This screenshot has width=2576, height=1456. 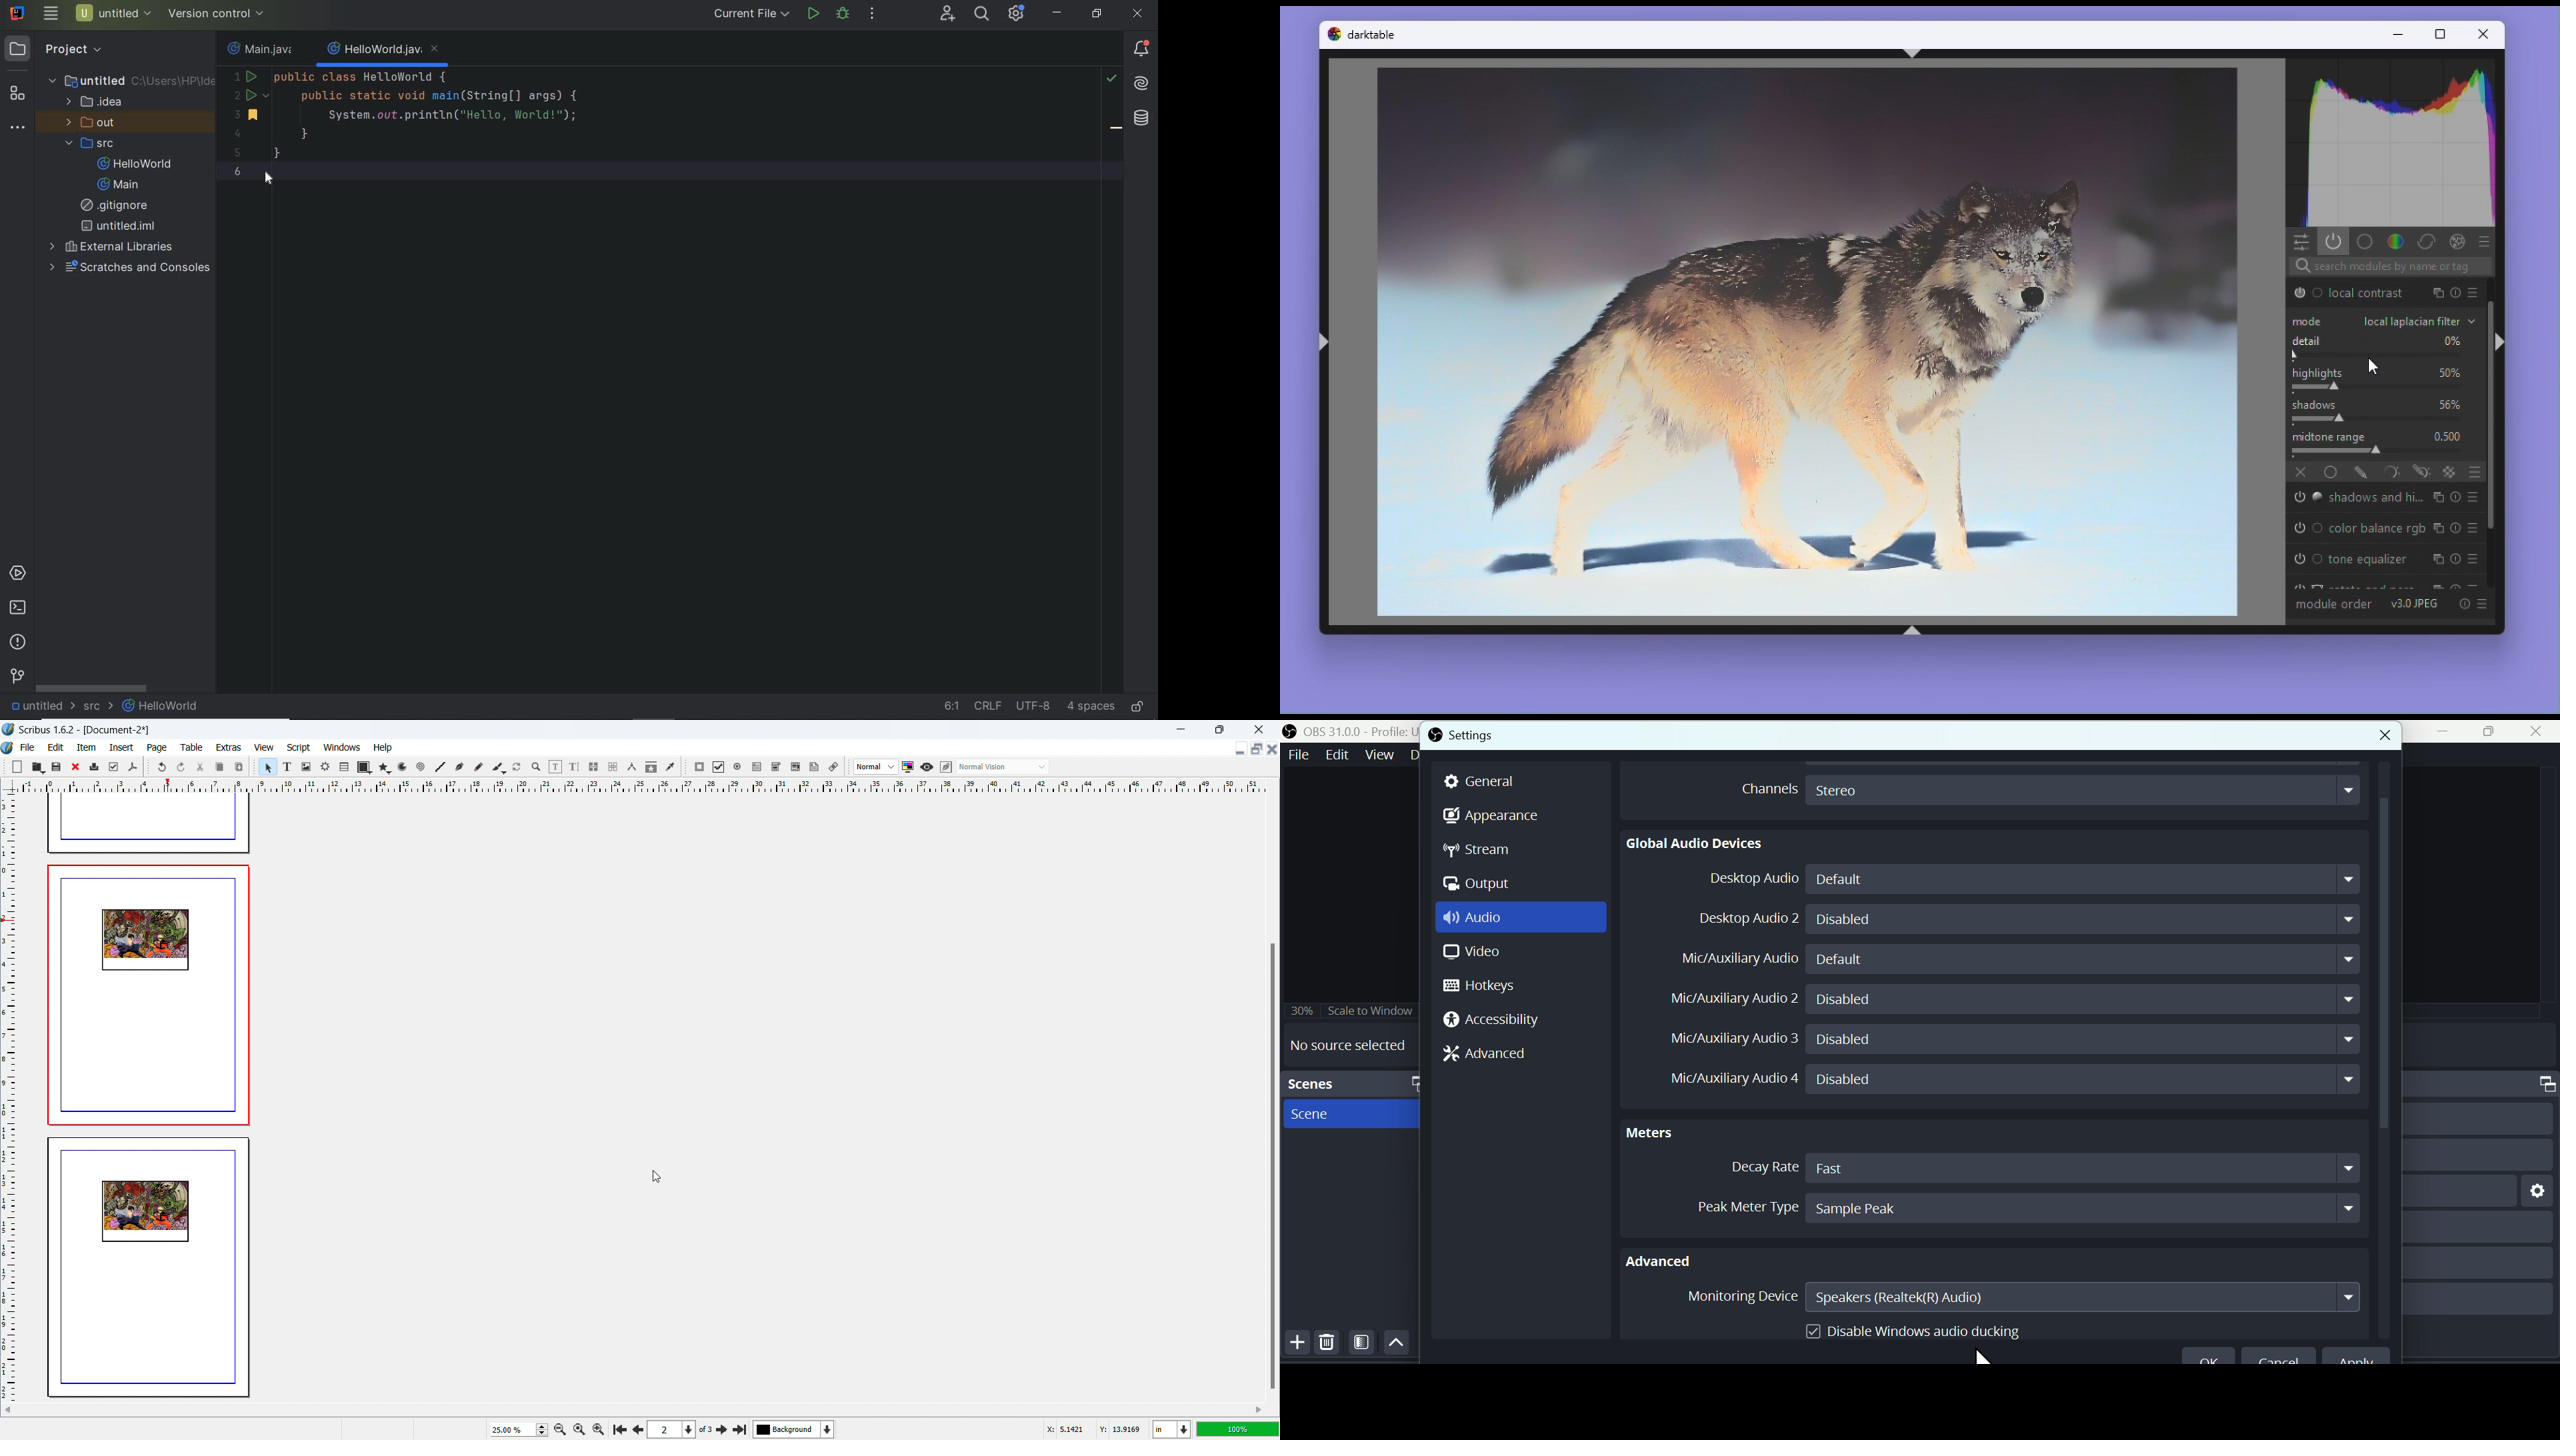 What do you see at coordinates (1327, 1344) in the screenshot?
I see `Delete` at bounding box center [1327, 1344].